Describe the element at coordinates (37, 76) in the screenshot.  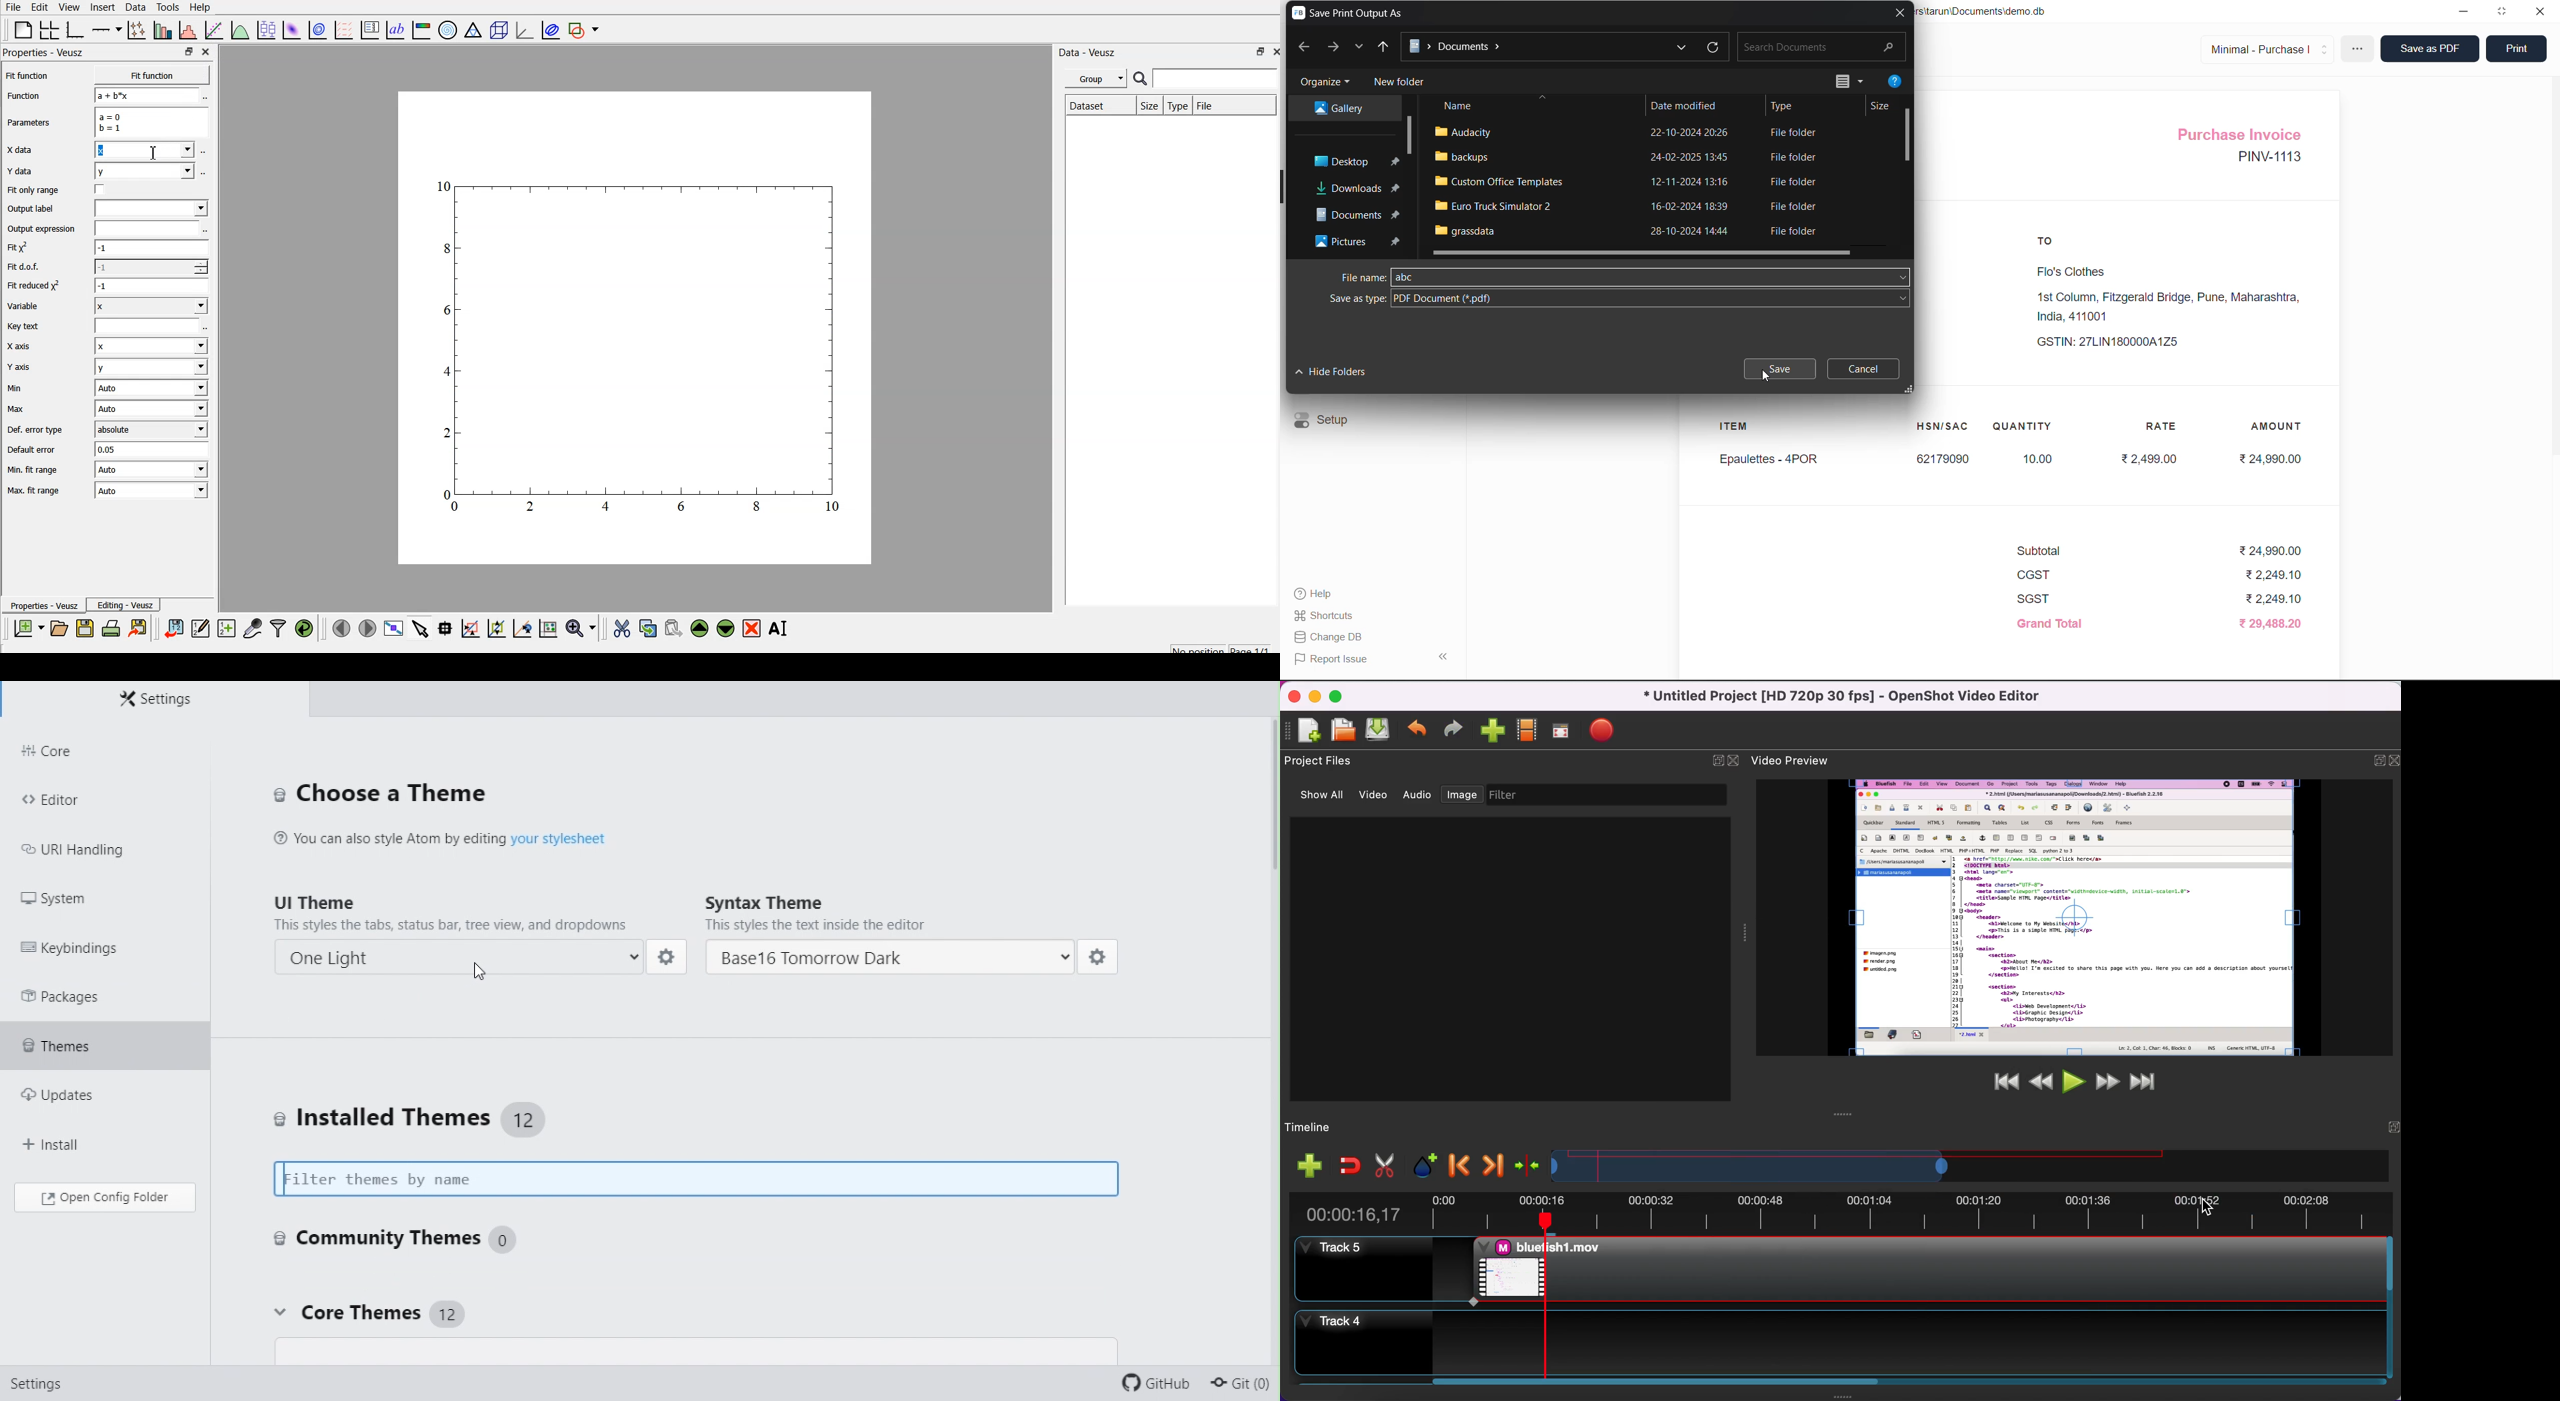
I see `Fit function` at that location.